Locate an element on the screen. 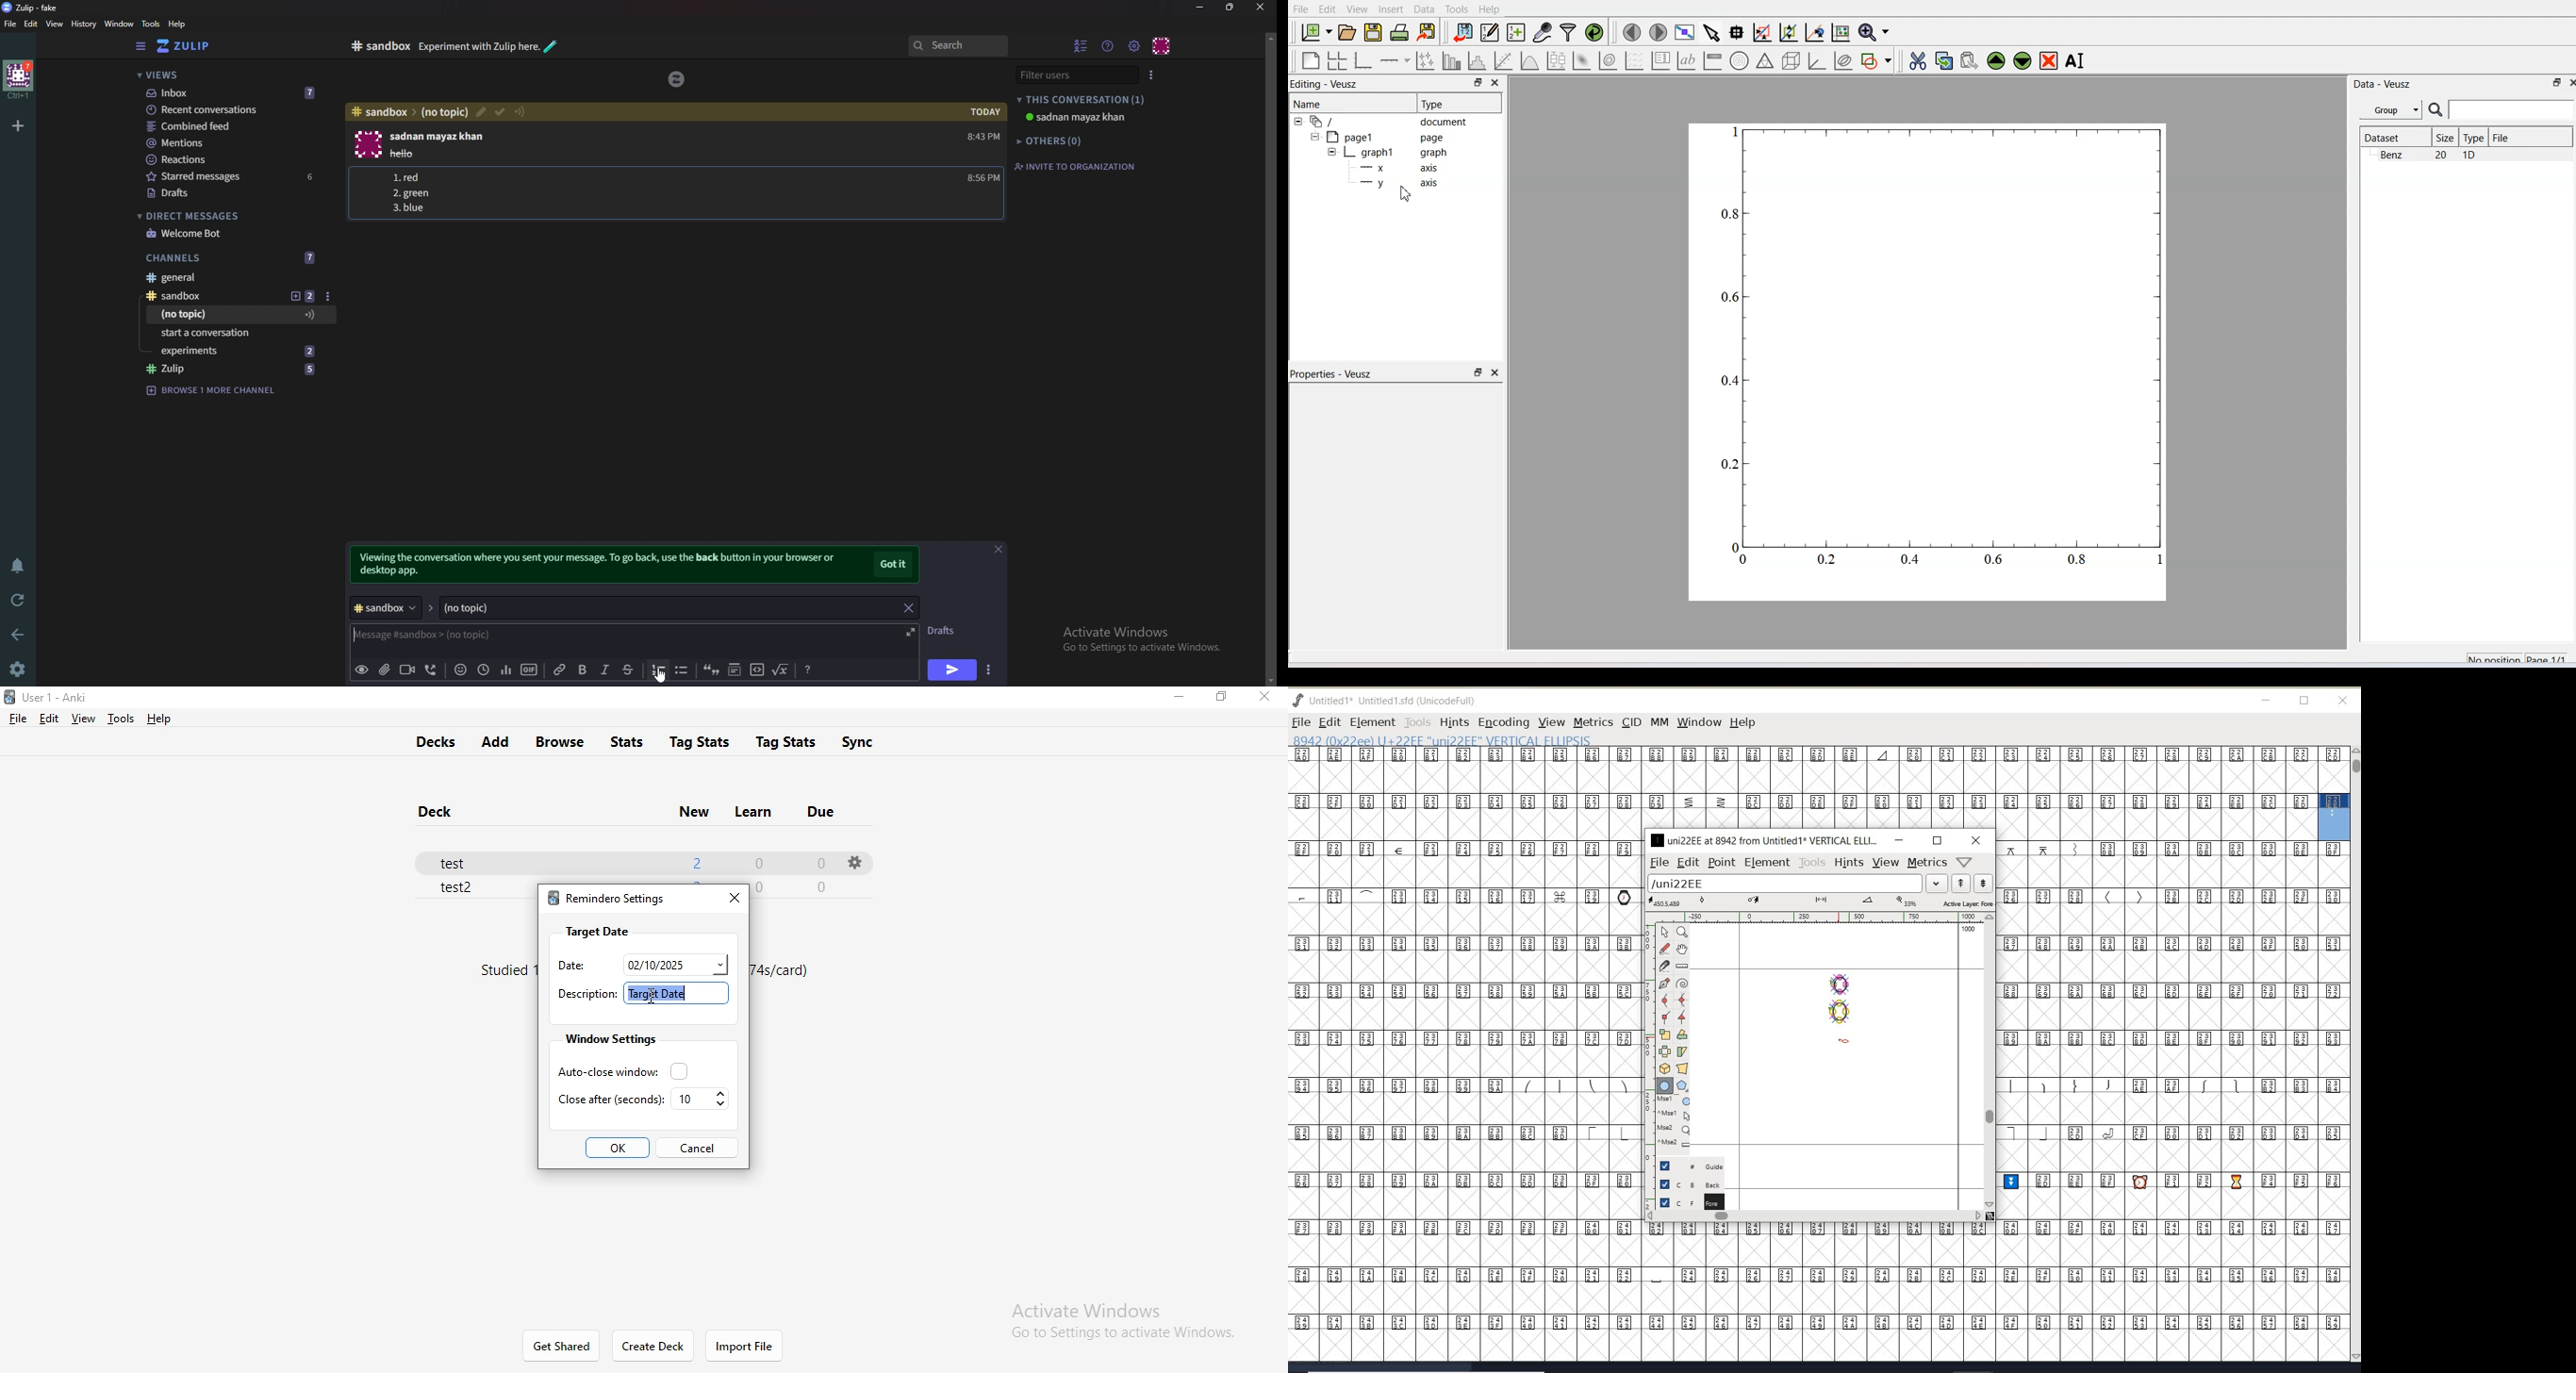 This screenshot has height=1400, width=2576. stats is located at coordinates (631, 739).